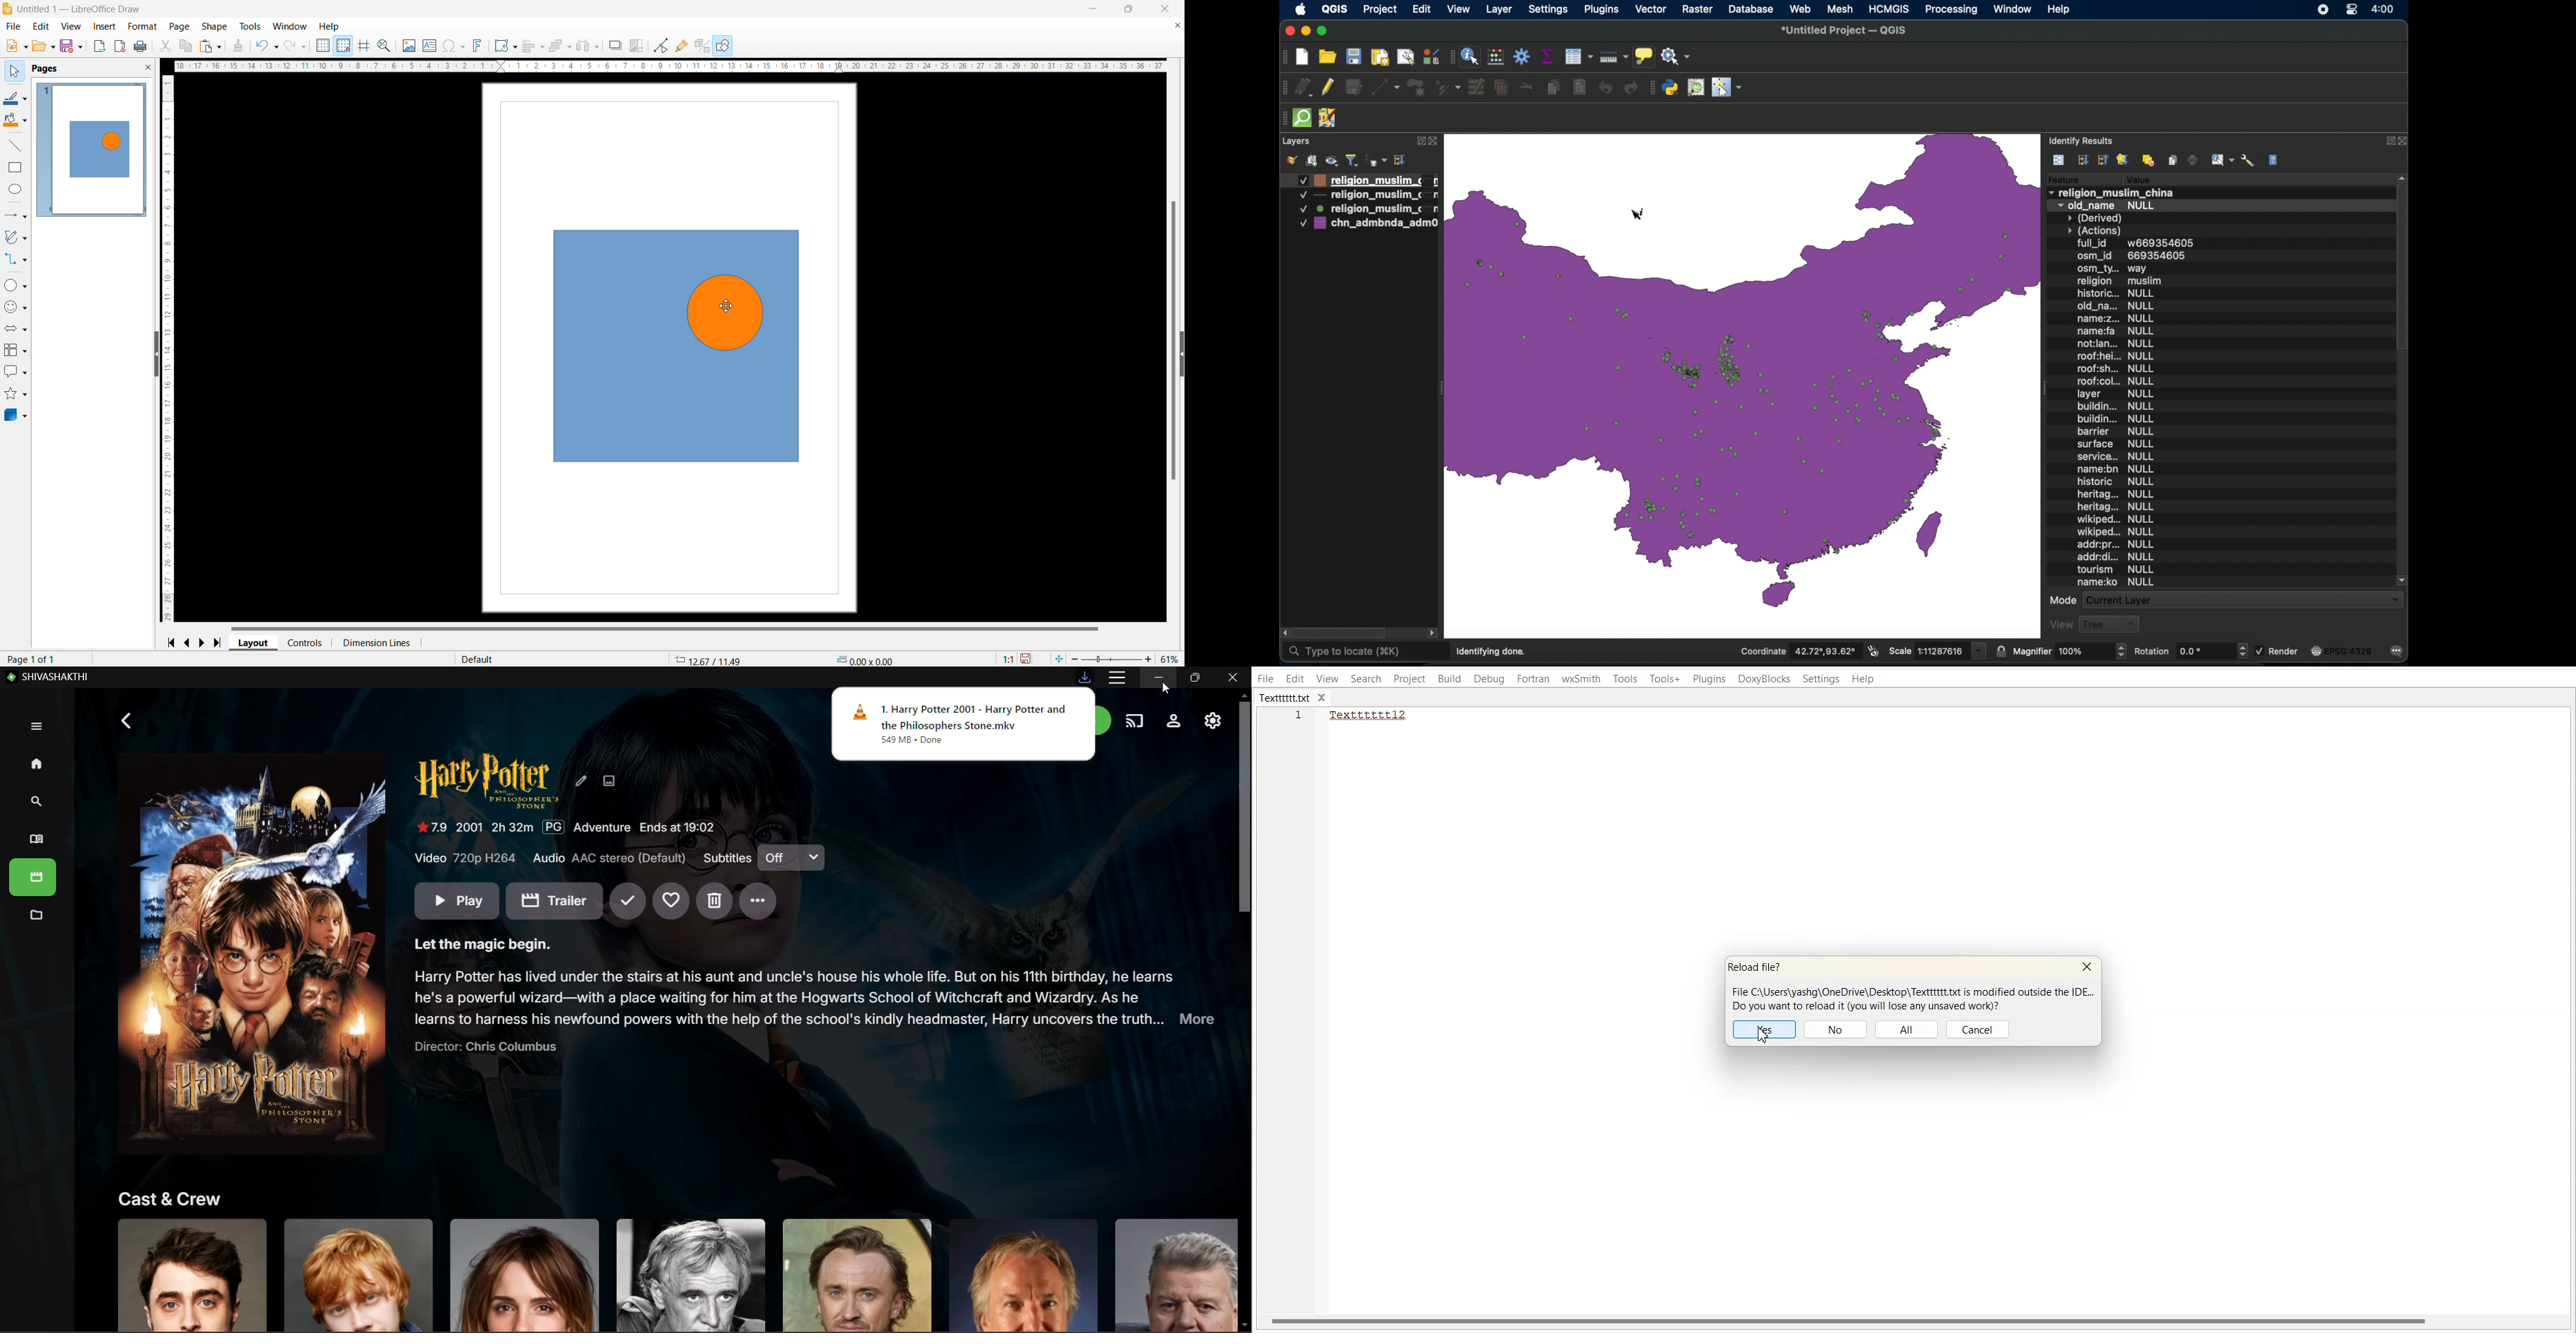 Image resolution: width=2576 pixels, height=1344 pixels. I want to click on shadow, so click(615, 45).